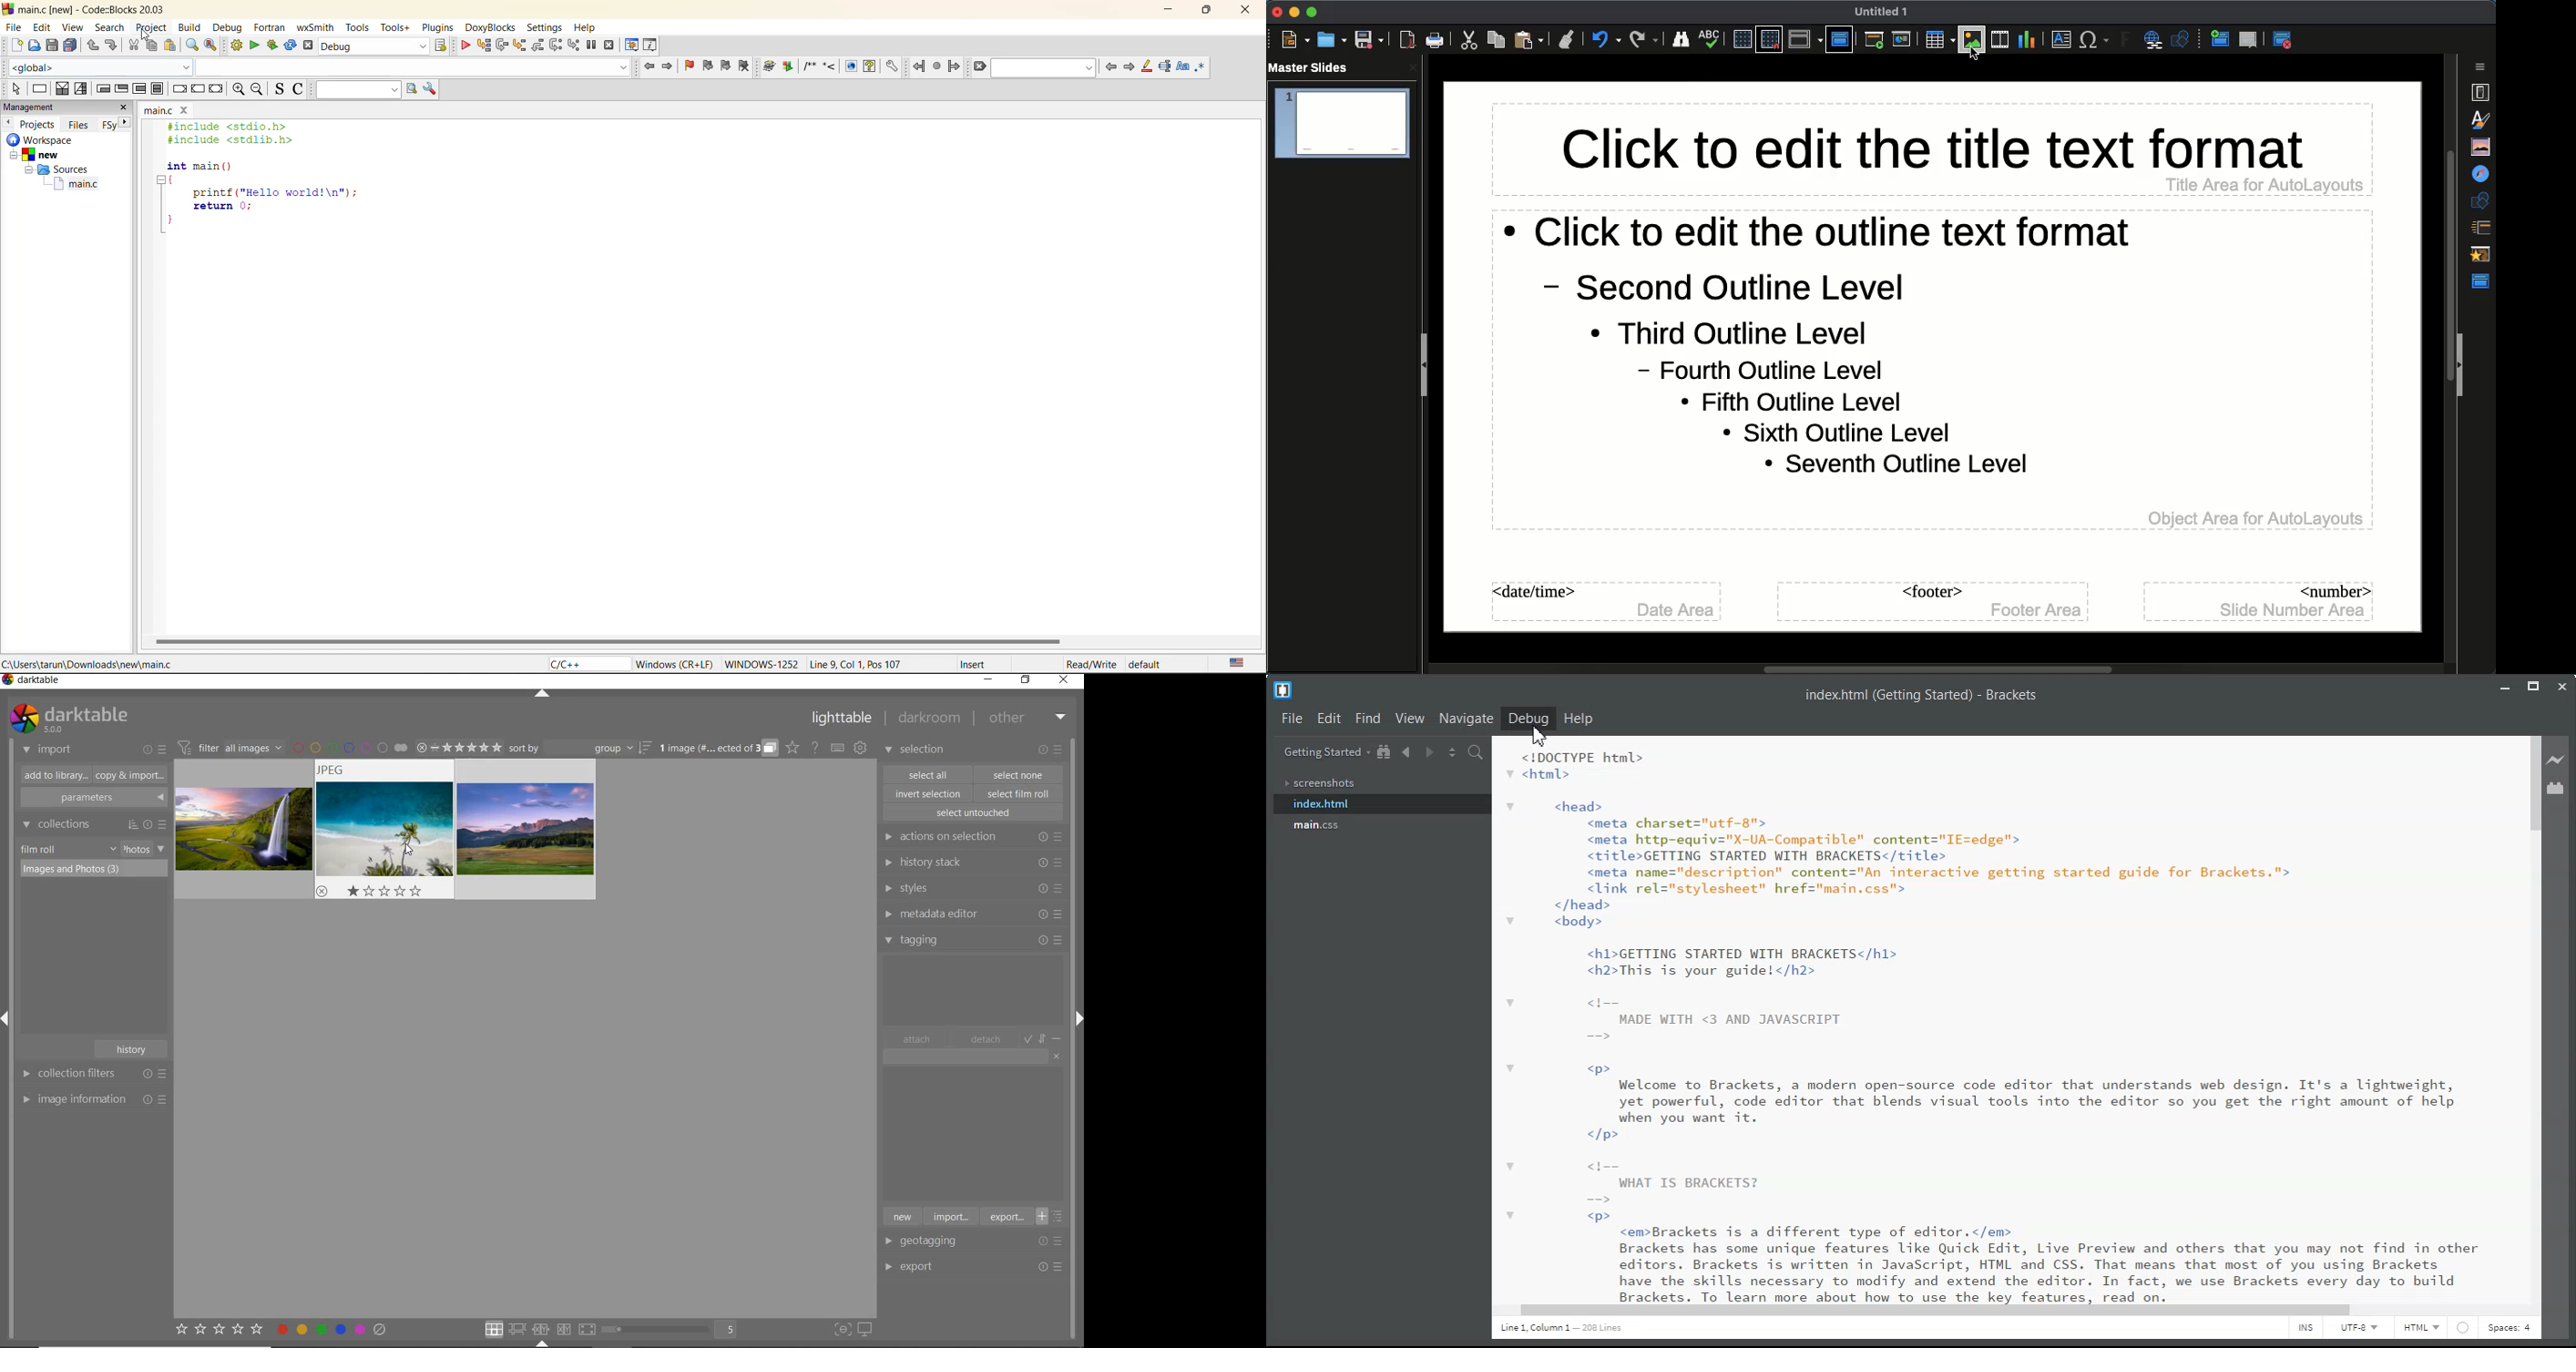 The height and width of the screenshot is (1372, 2576). I want to click on project, so click(152, 26).